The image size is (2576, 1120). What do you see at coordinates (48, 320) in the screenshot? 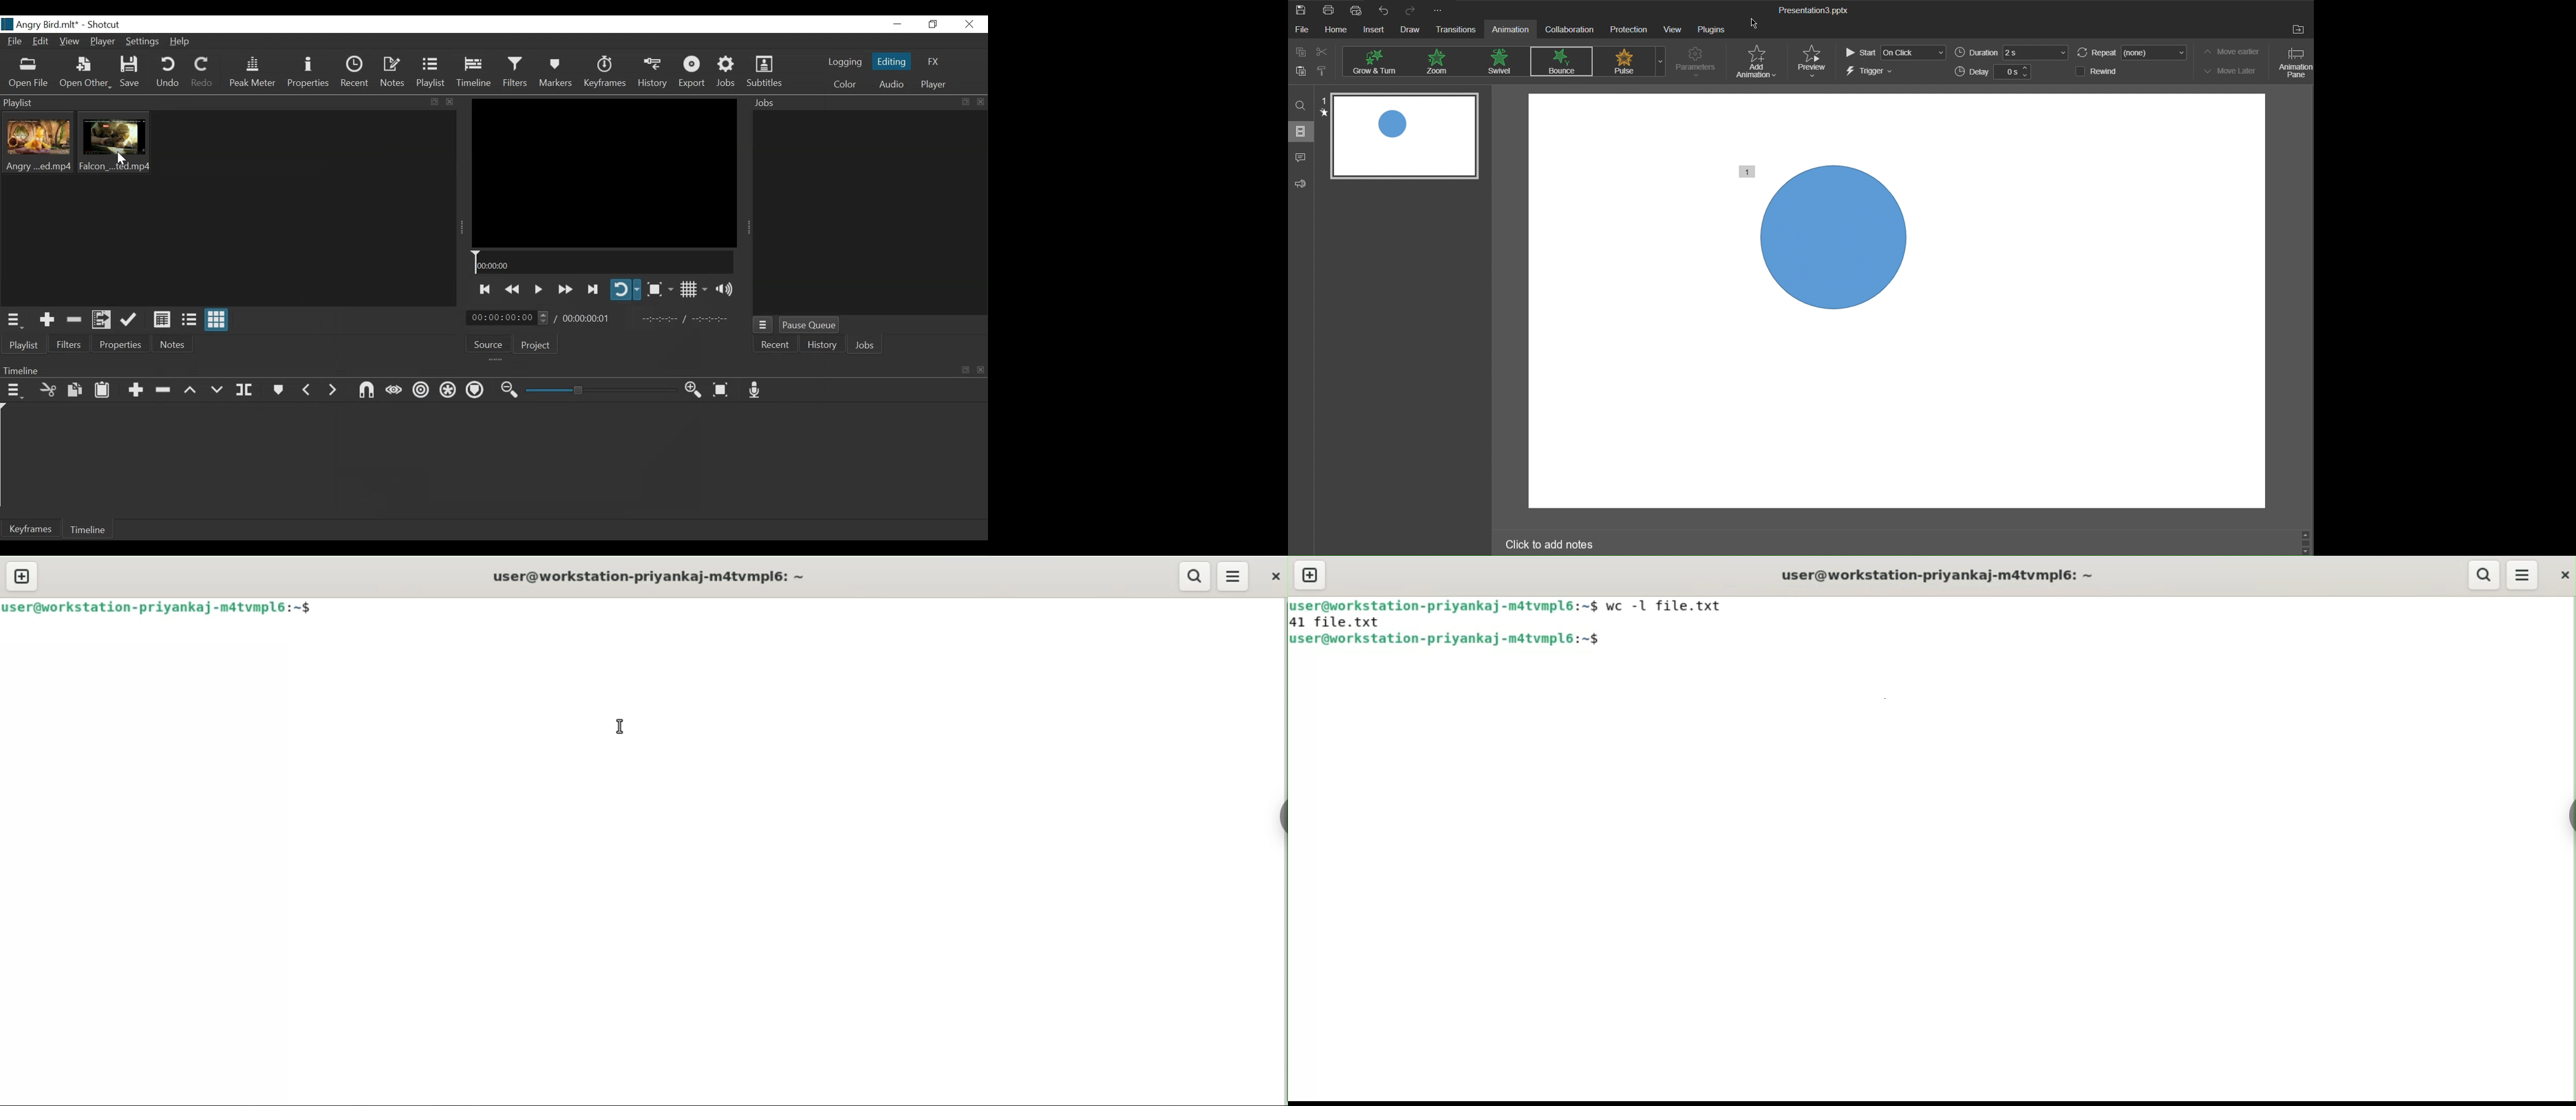
I see `Add the source to the playlist` at bounding box center [48, 320].